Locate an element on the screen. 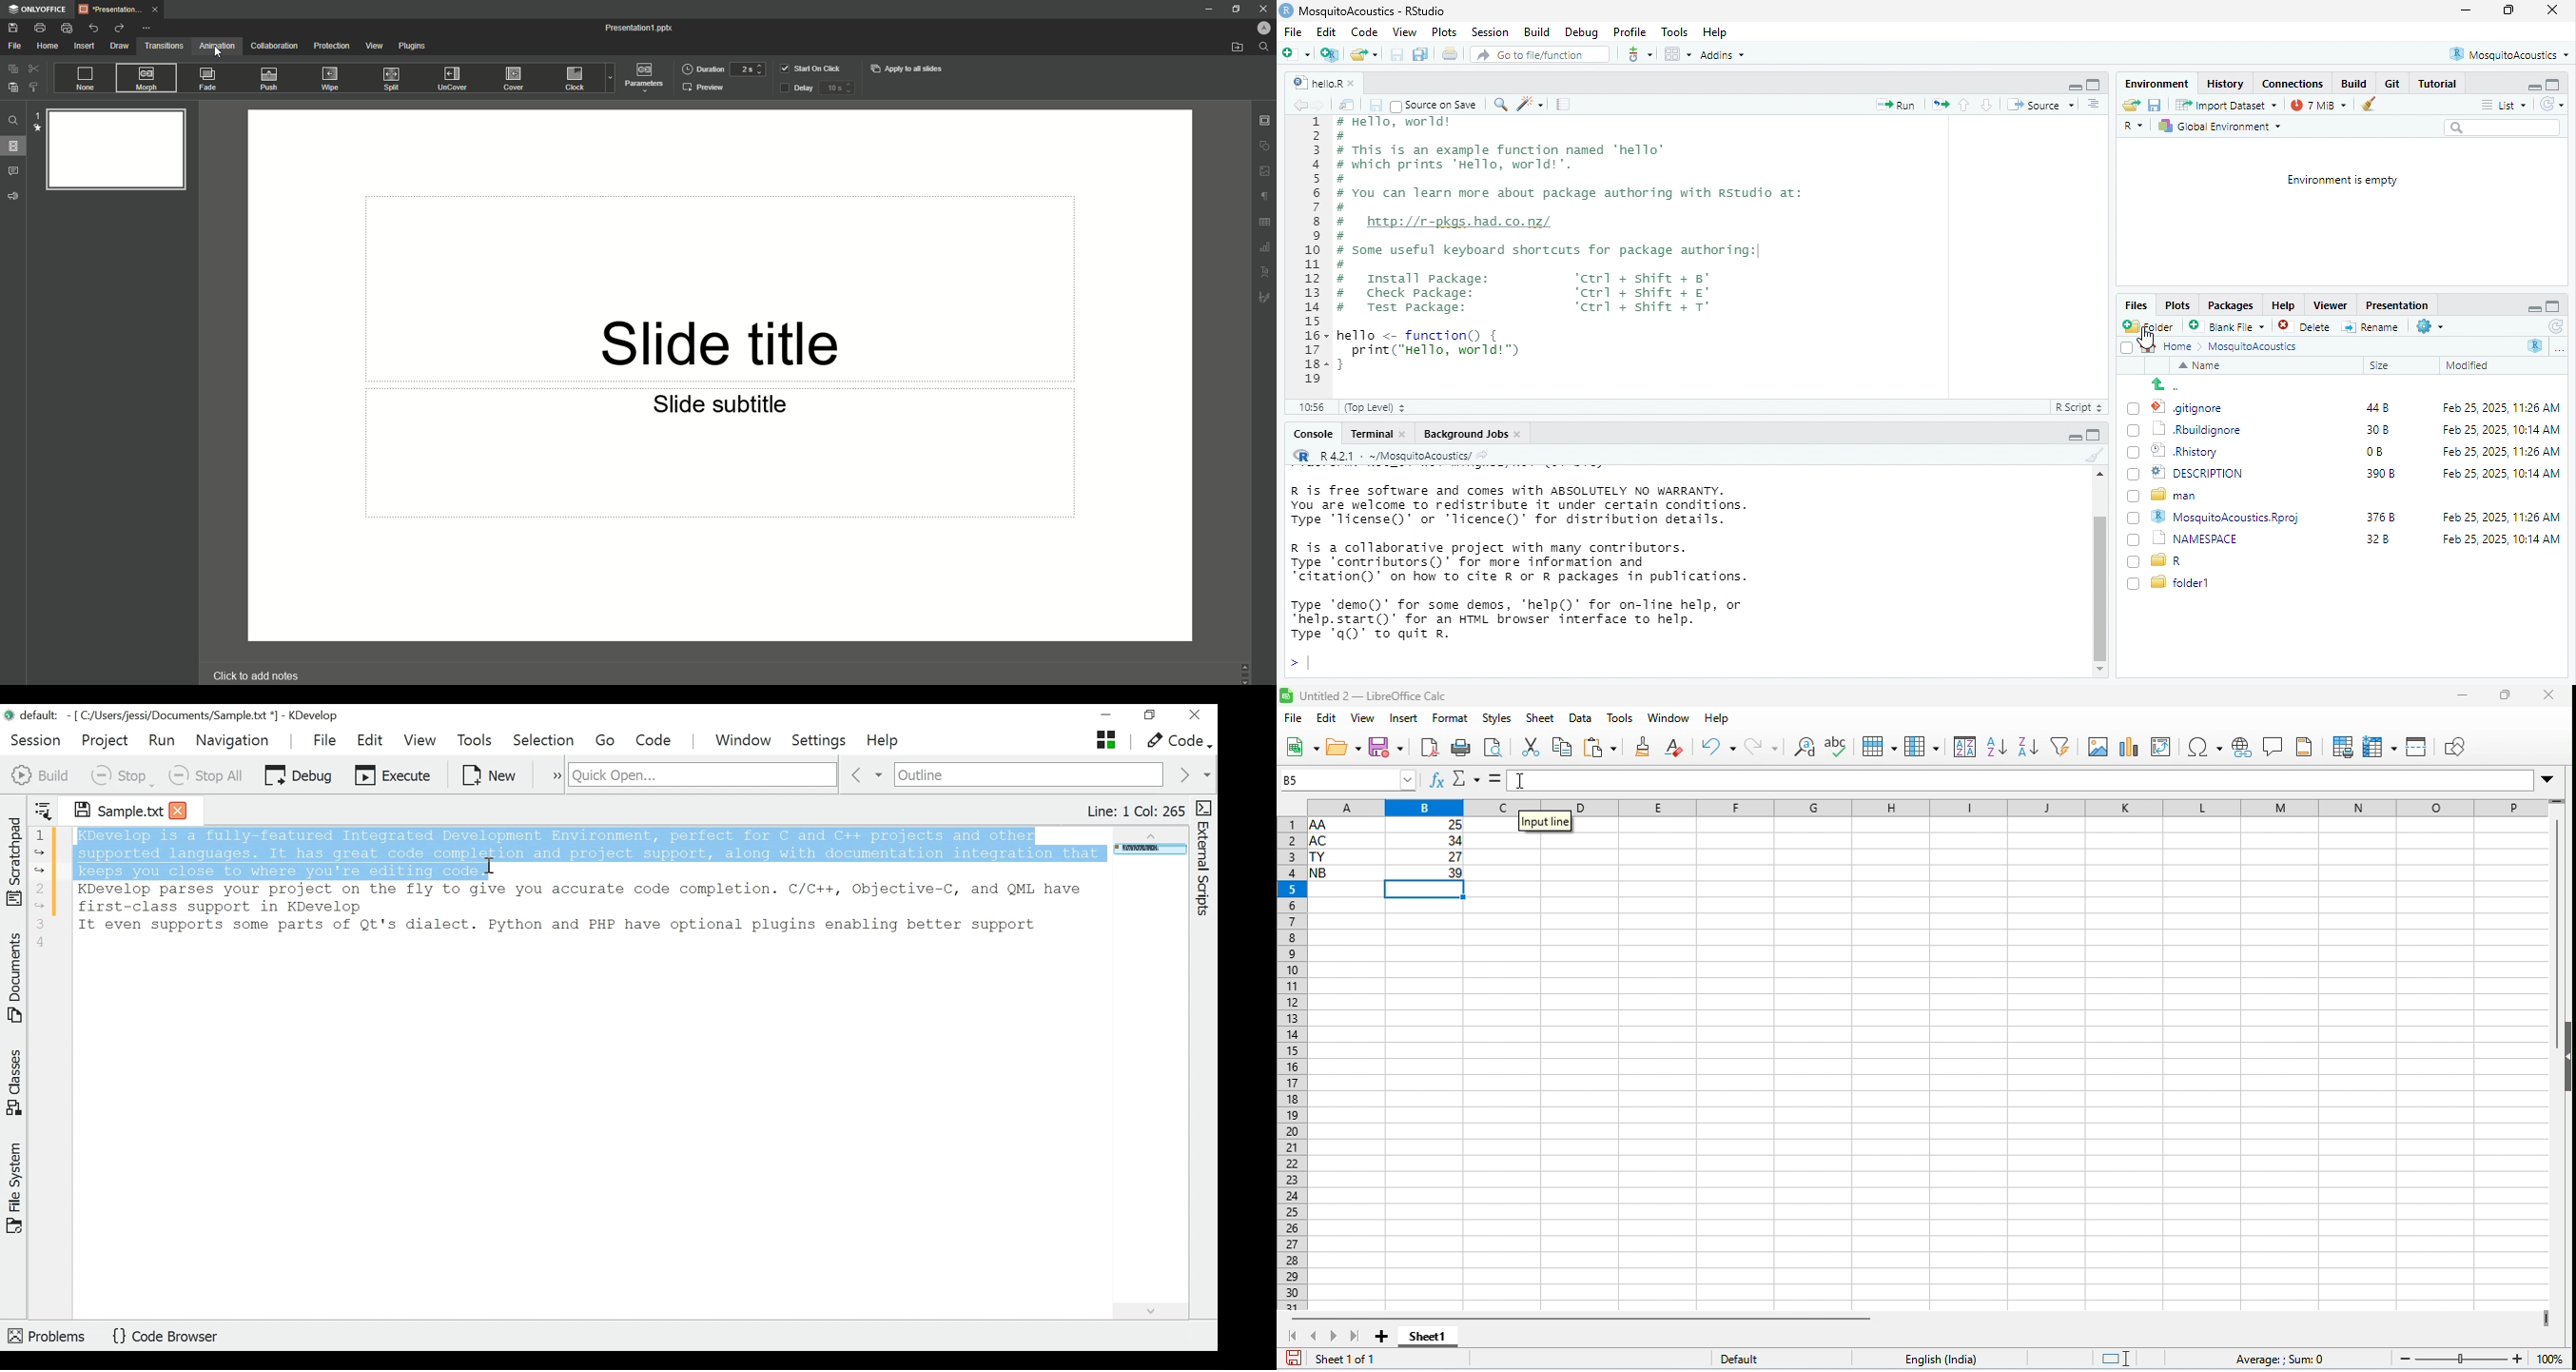  input line is located at coordinates (1545, 831).